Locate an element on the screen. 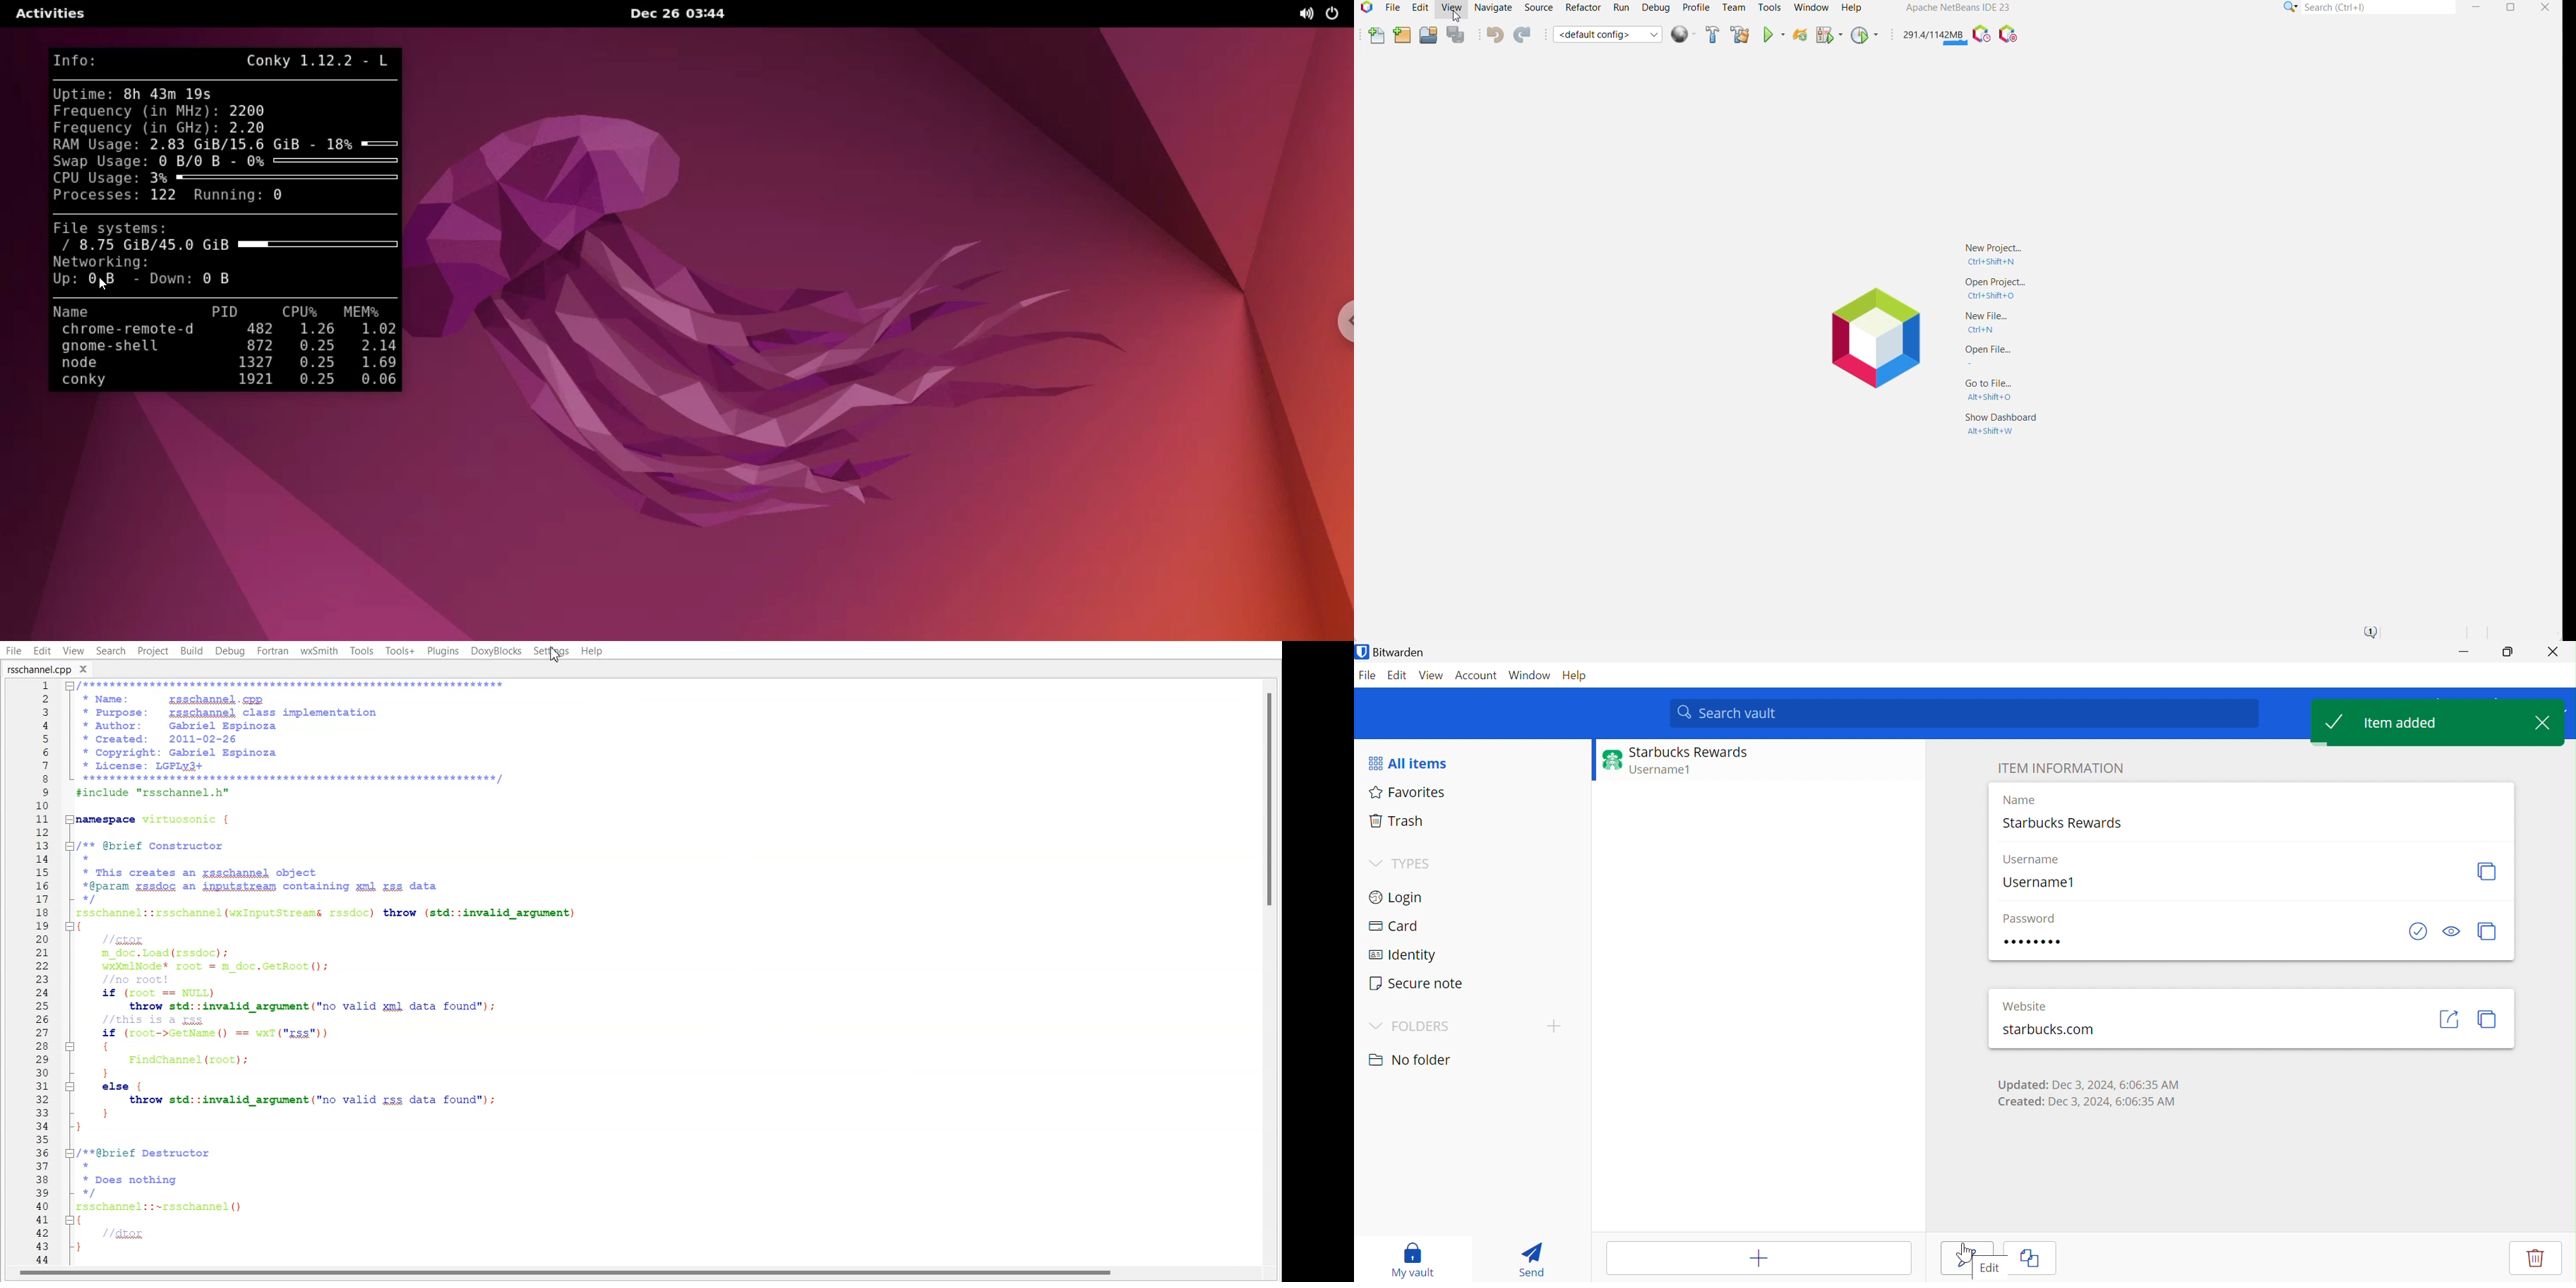 The width and height of the screenshot is (2576, 1288). File is located at coordinates (1392, 9).